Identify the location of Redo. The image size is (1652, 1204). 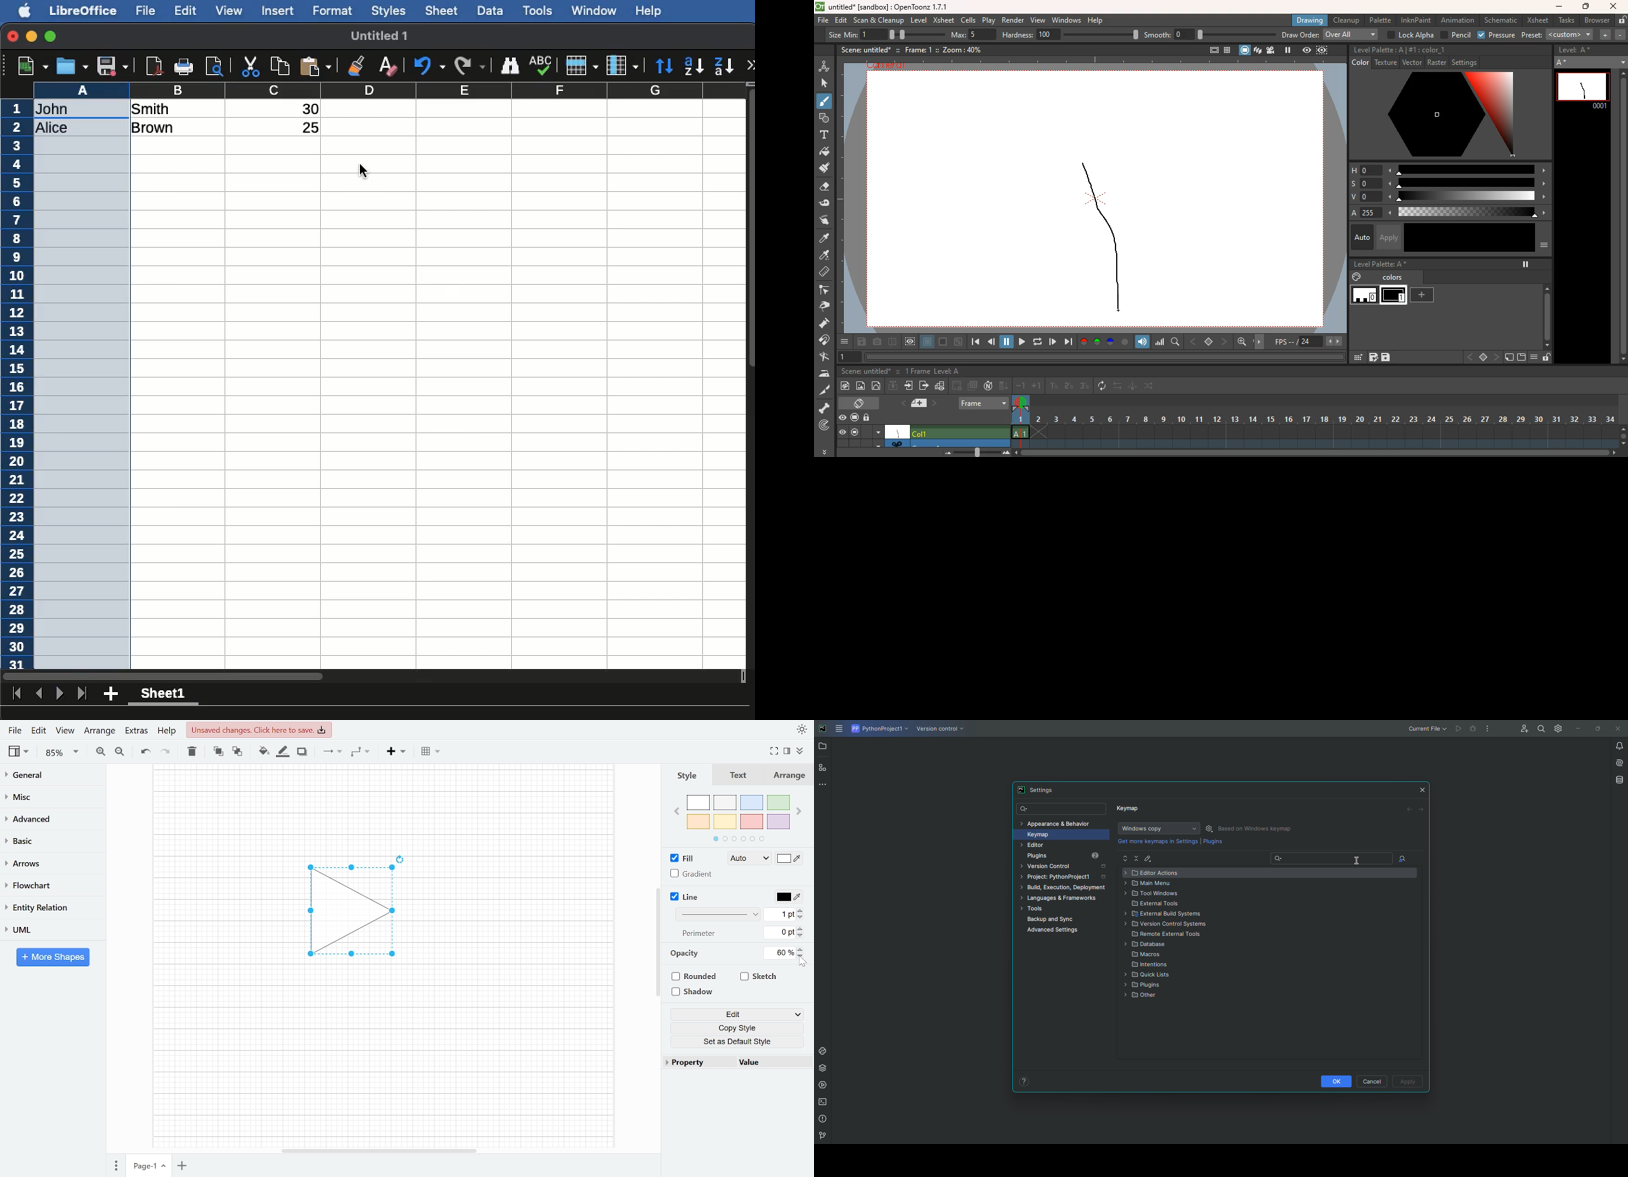
(473, 63).